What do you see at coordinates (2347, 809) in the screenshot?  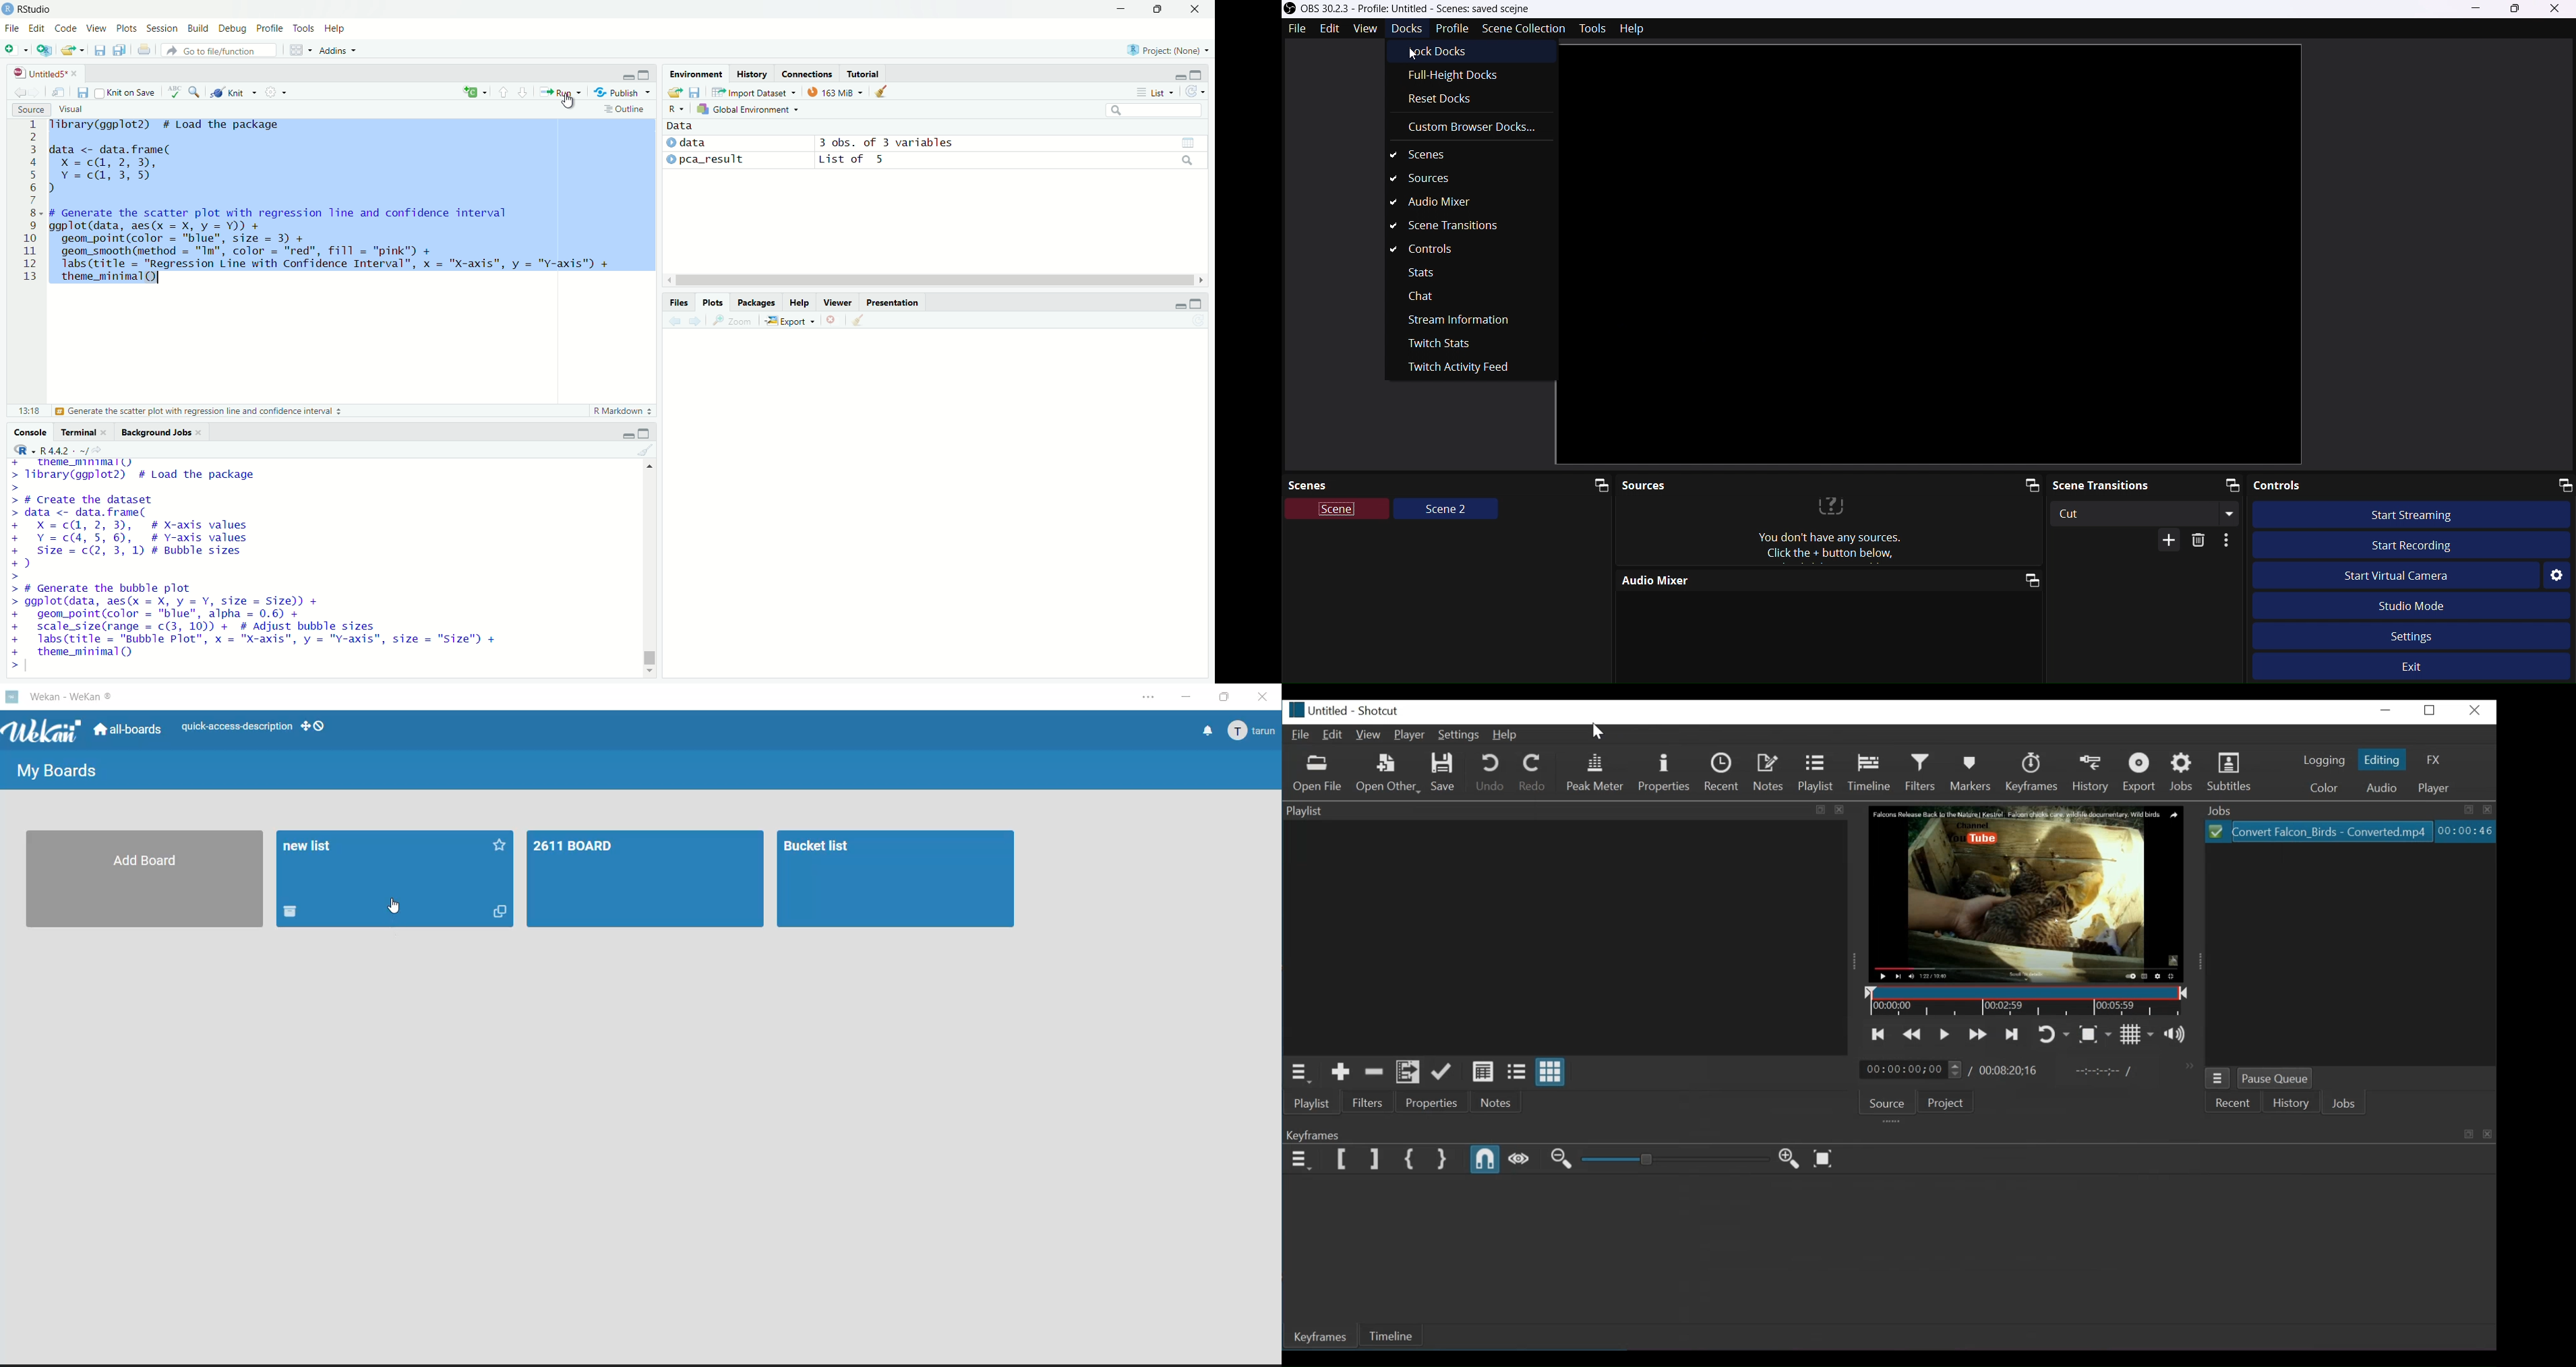 I see `Jobs ` at bounding box center [2347, 809].